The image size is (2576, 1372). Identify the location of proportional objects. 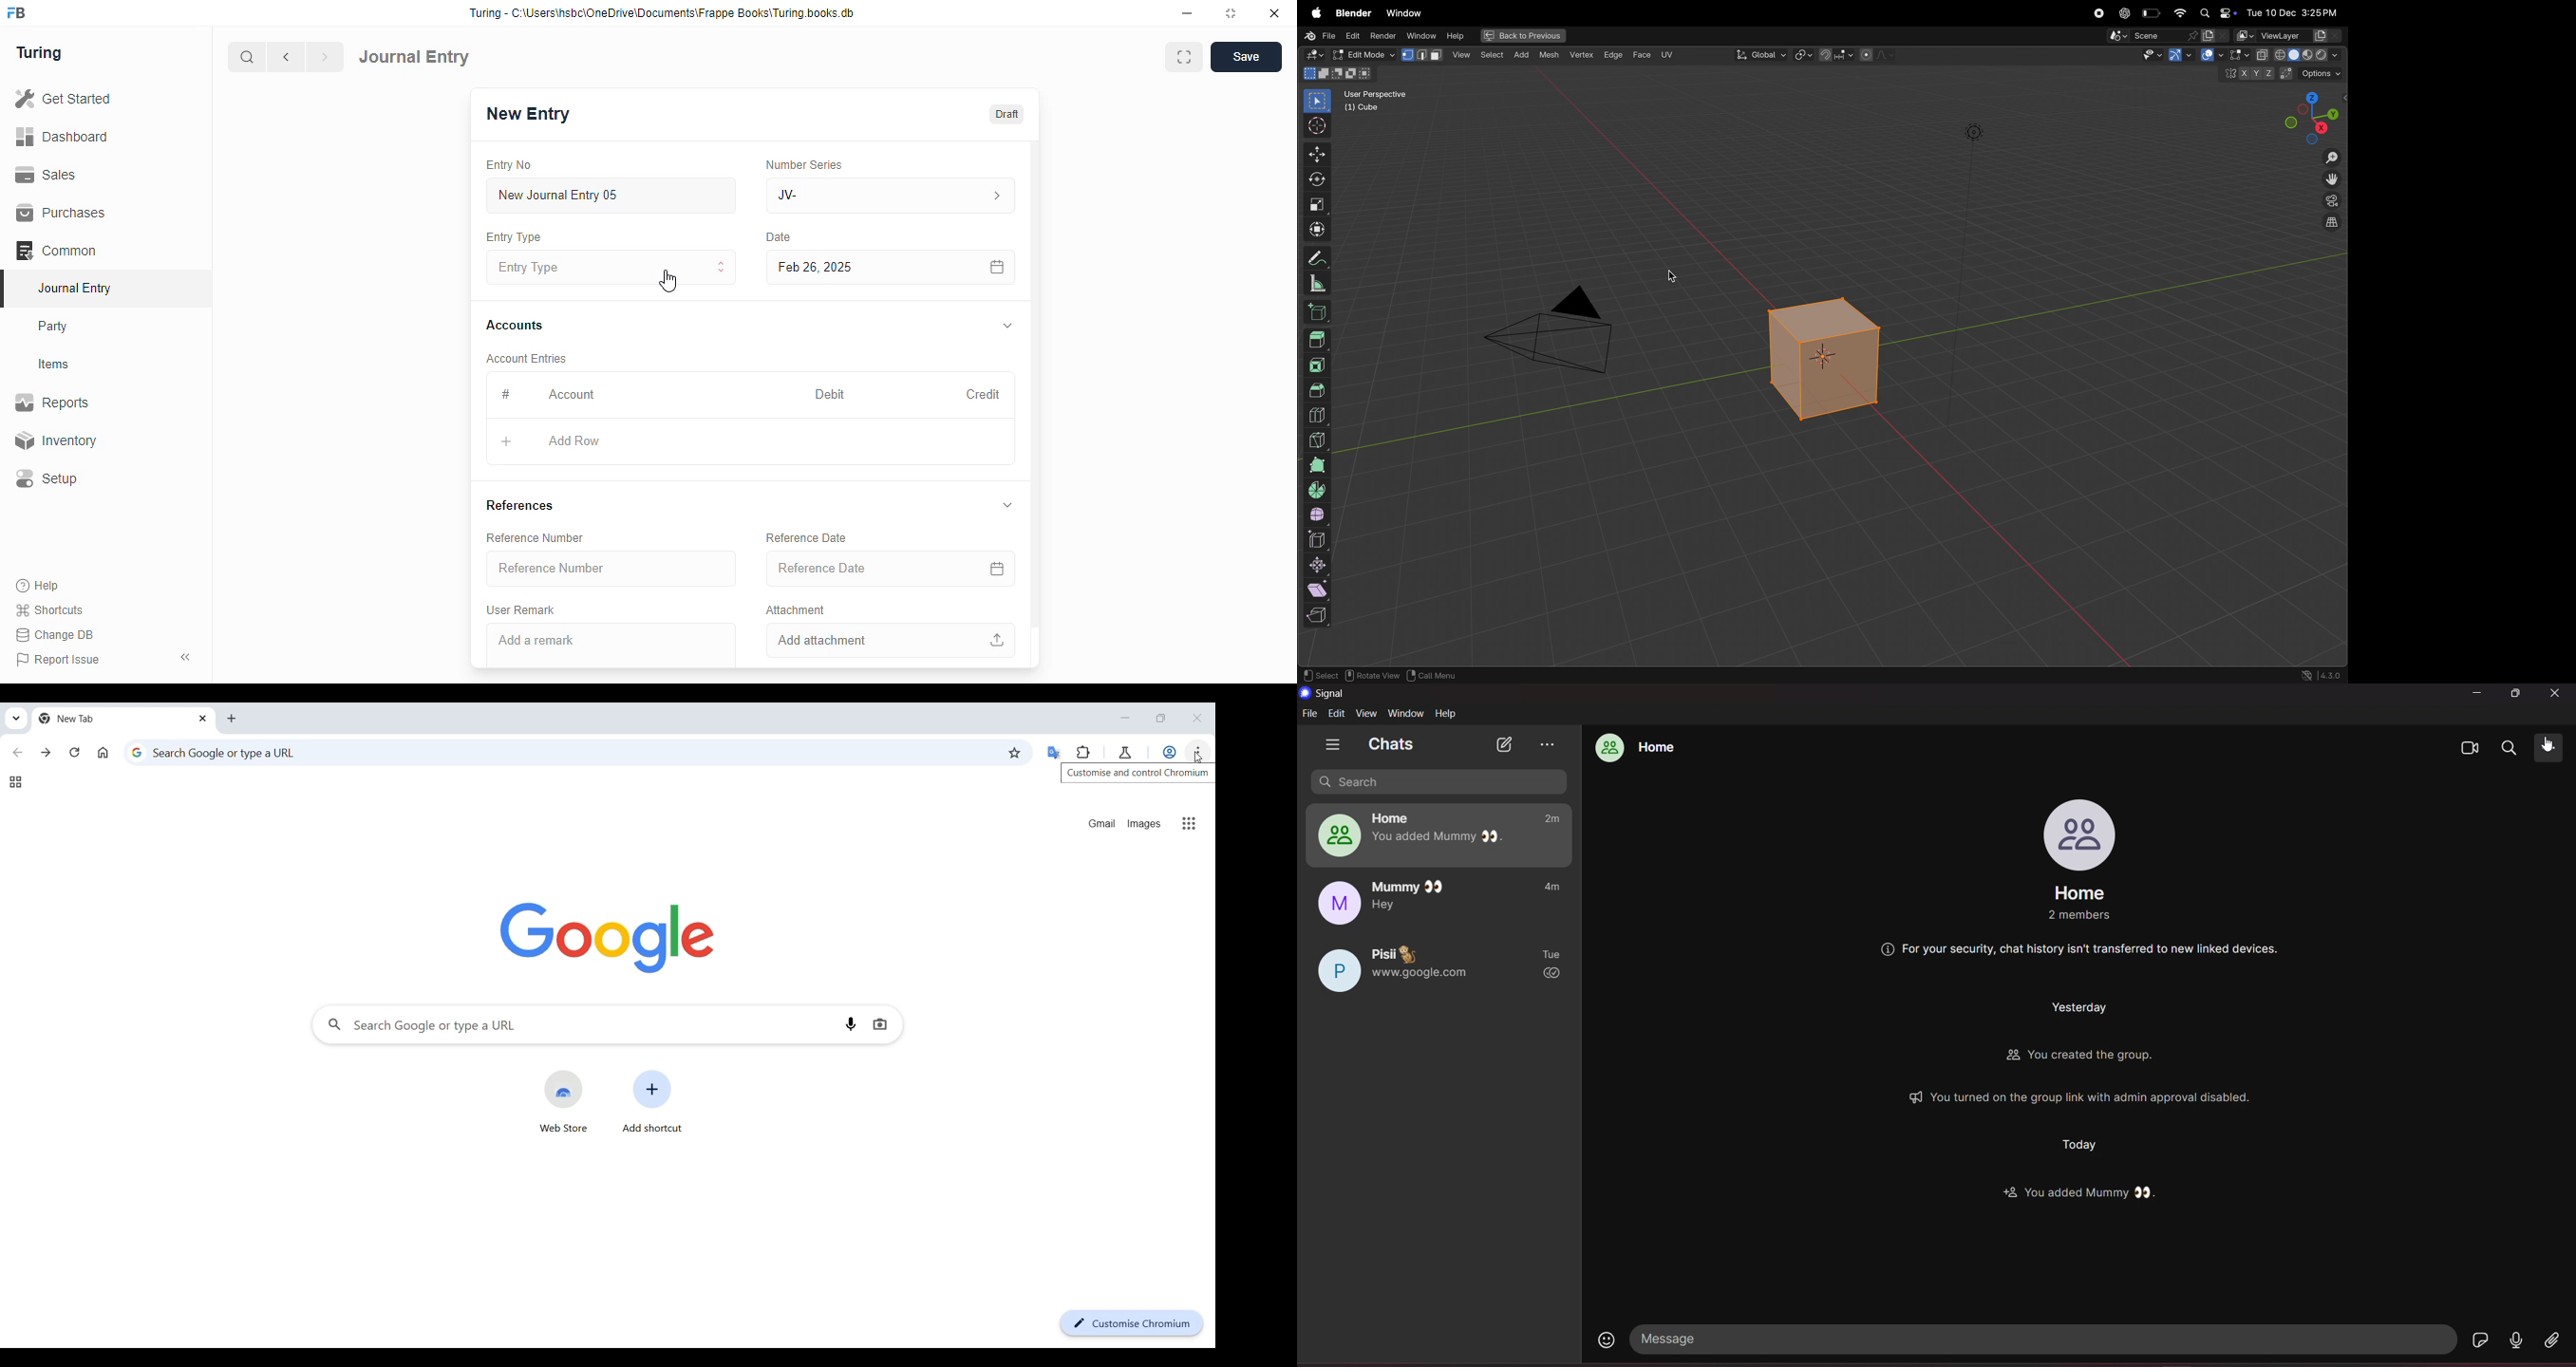
(1878, 55).